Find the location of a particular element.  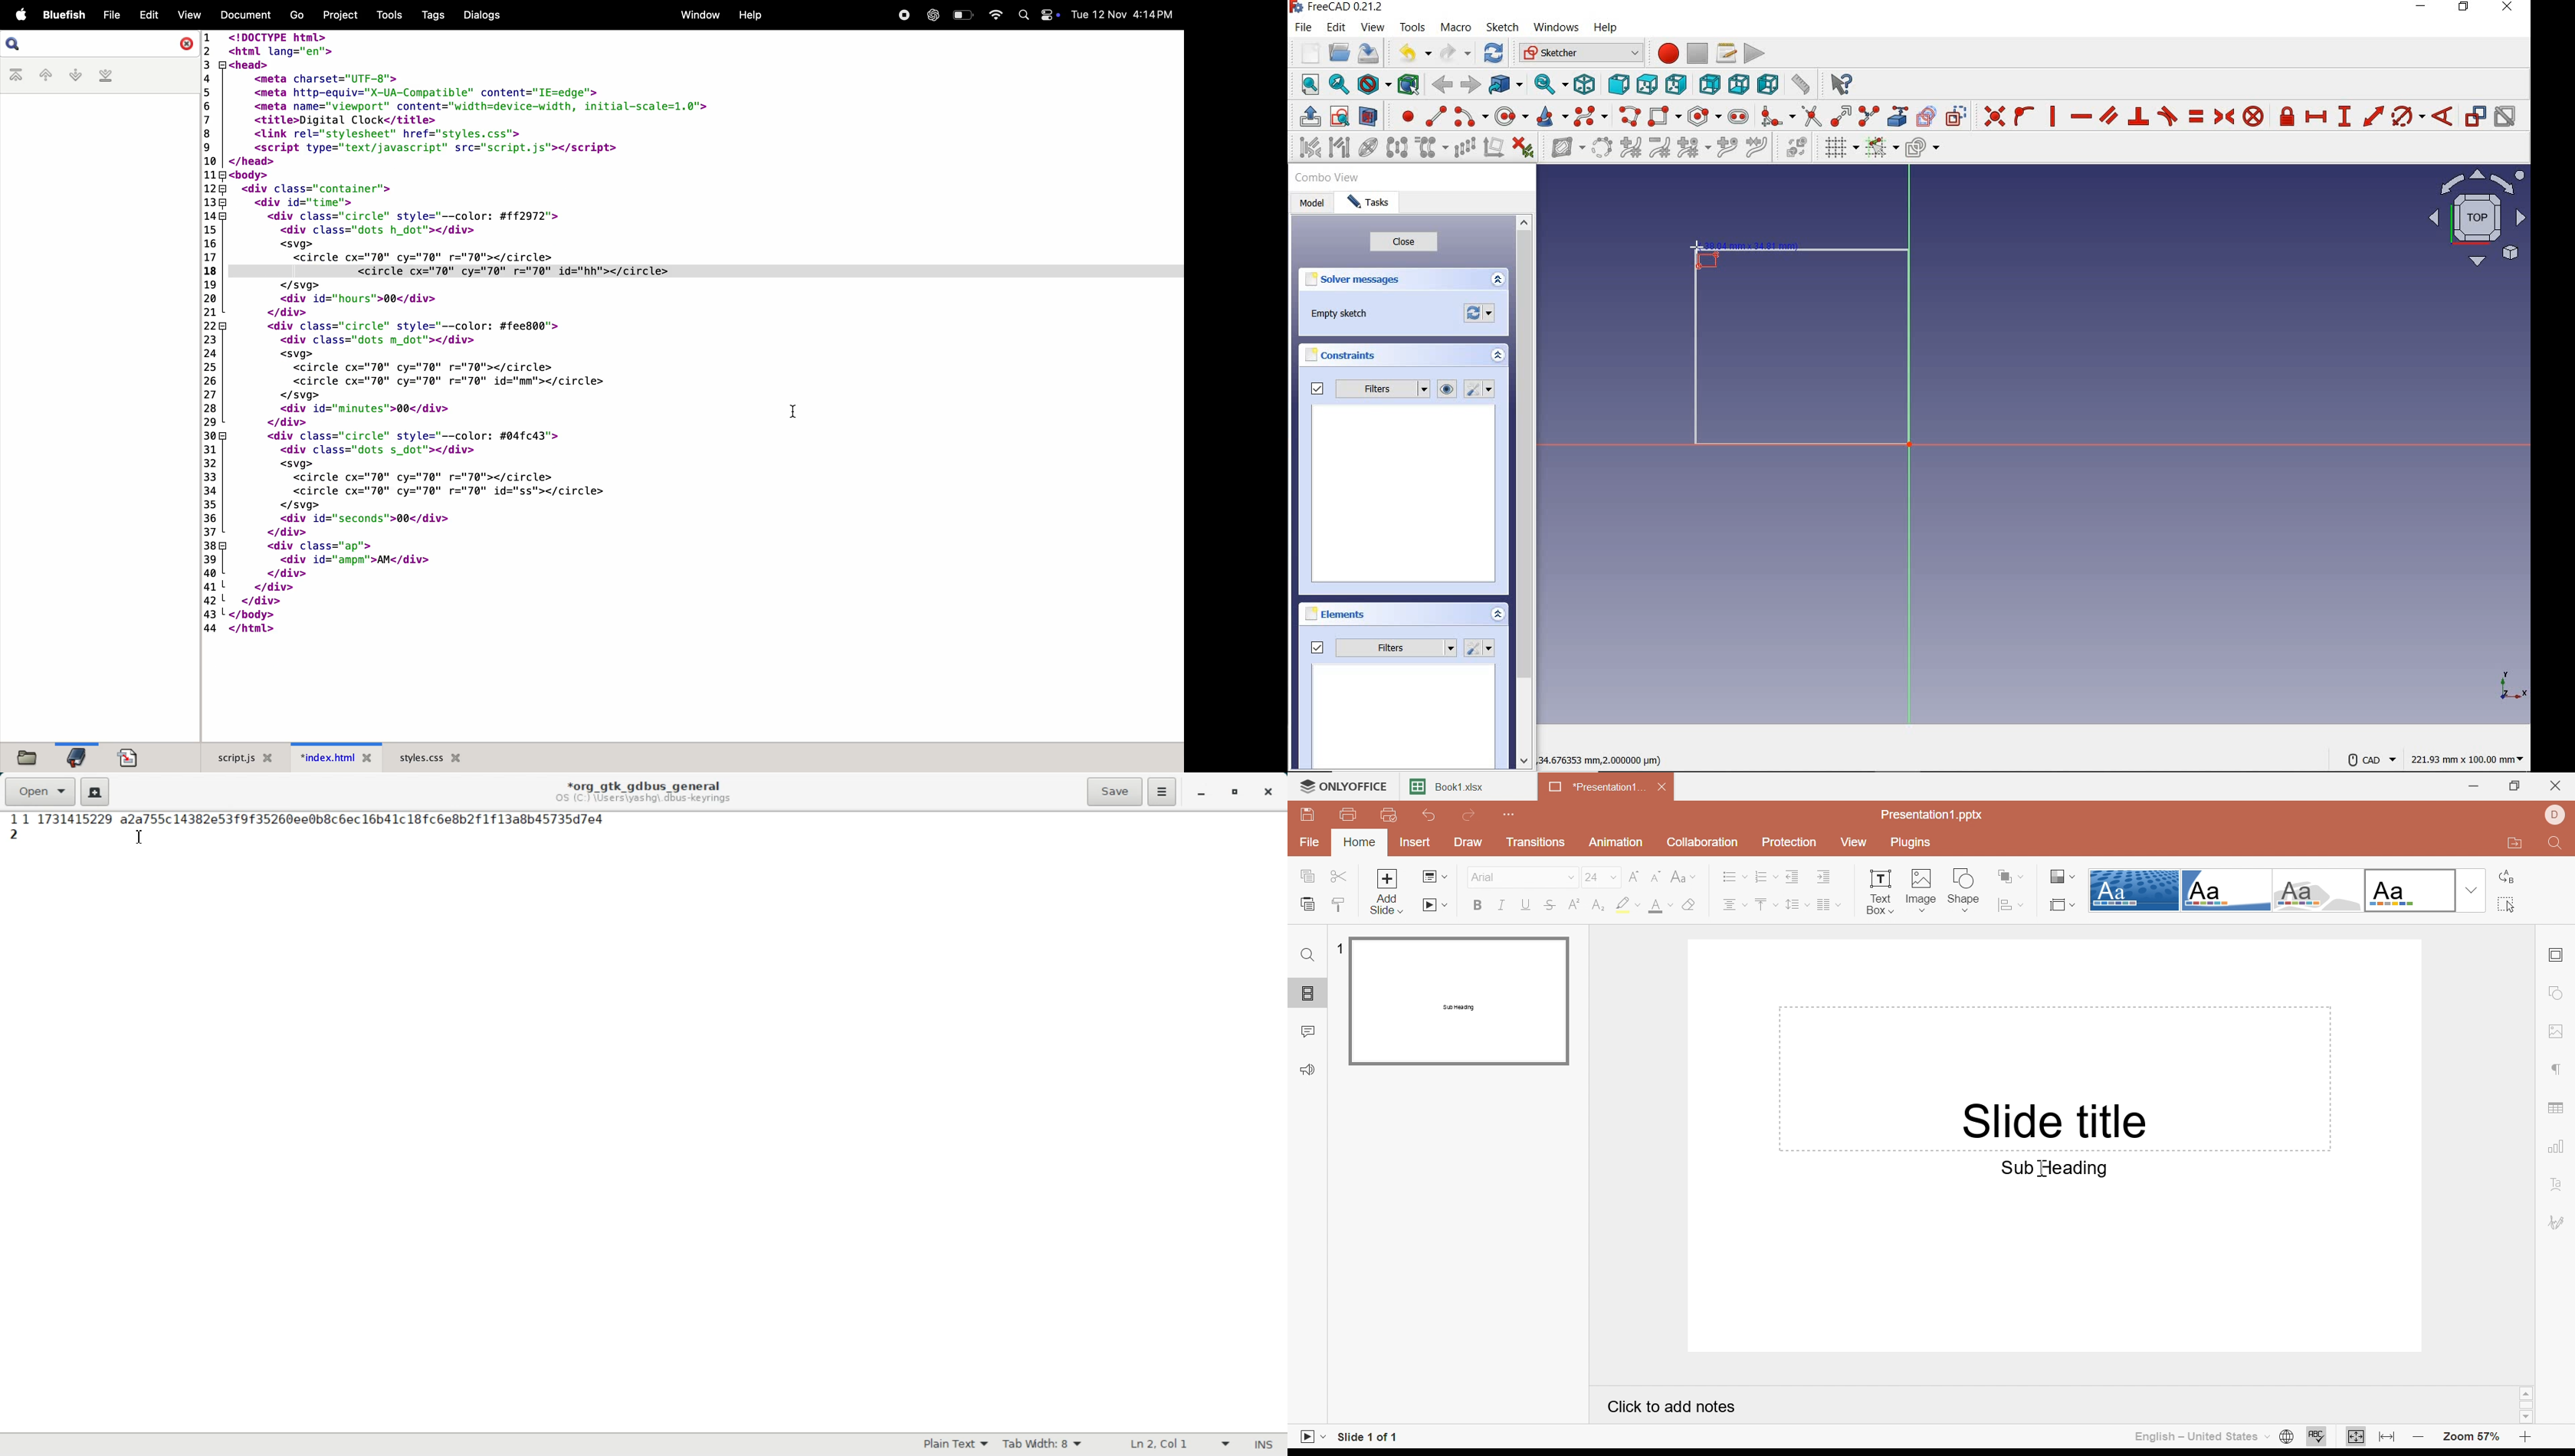

close is located at coordinates (2511, 8).